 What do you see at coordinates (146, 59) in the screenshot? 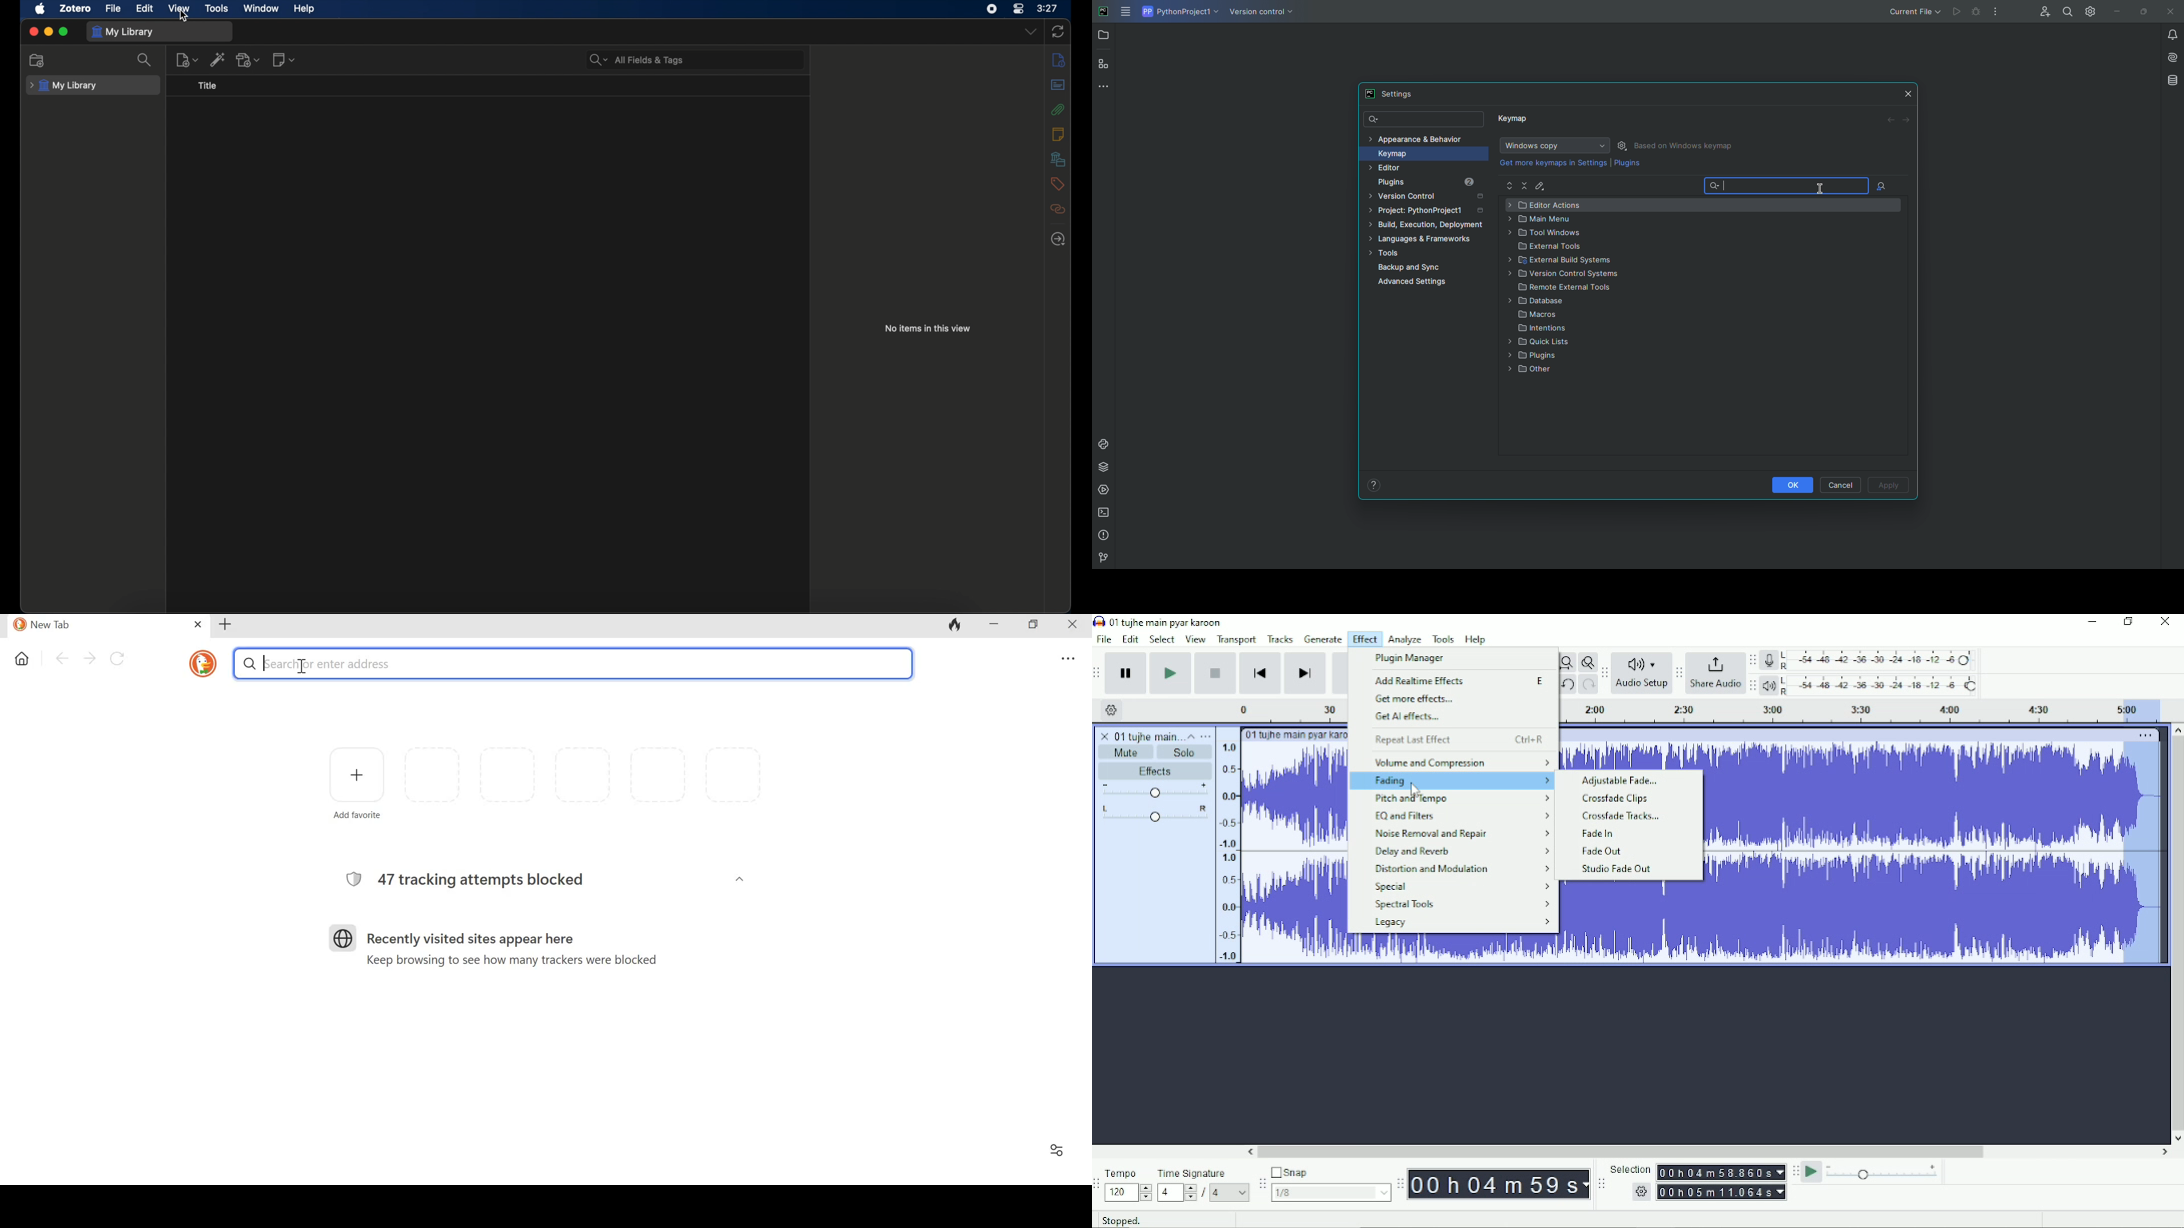
I see `search` at bounding box center [146, 59].